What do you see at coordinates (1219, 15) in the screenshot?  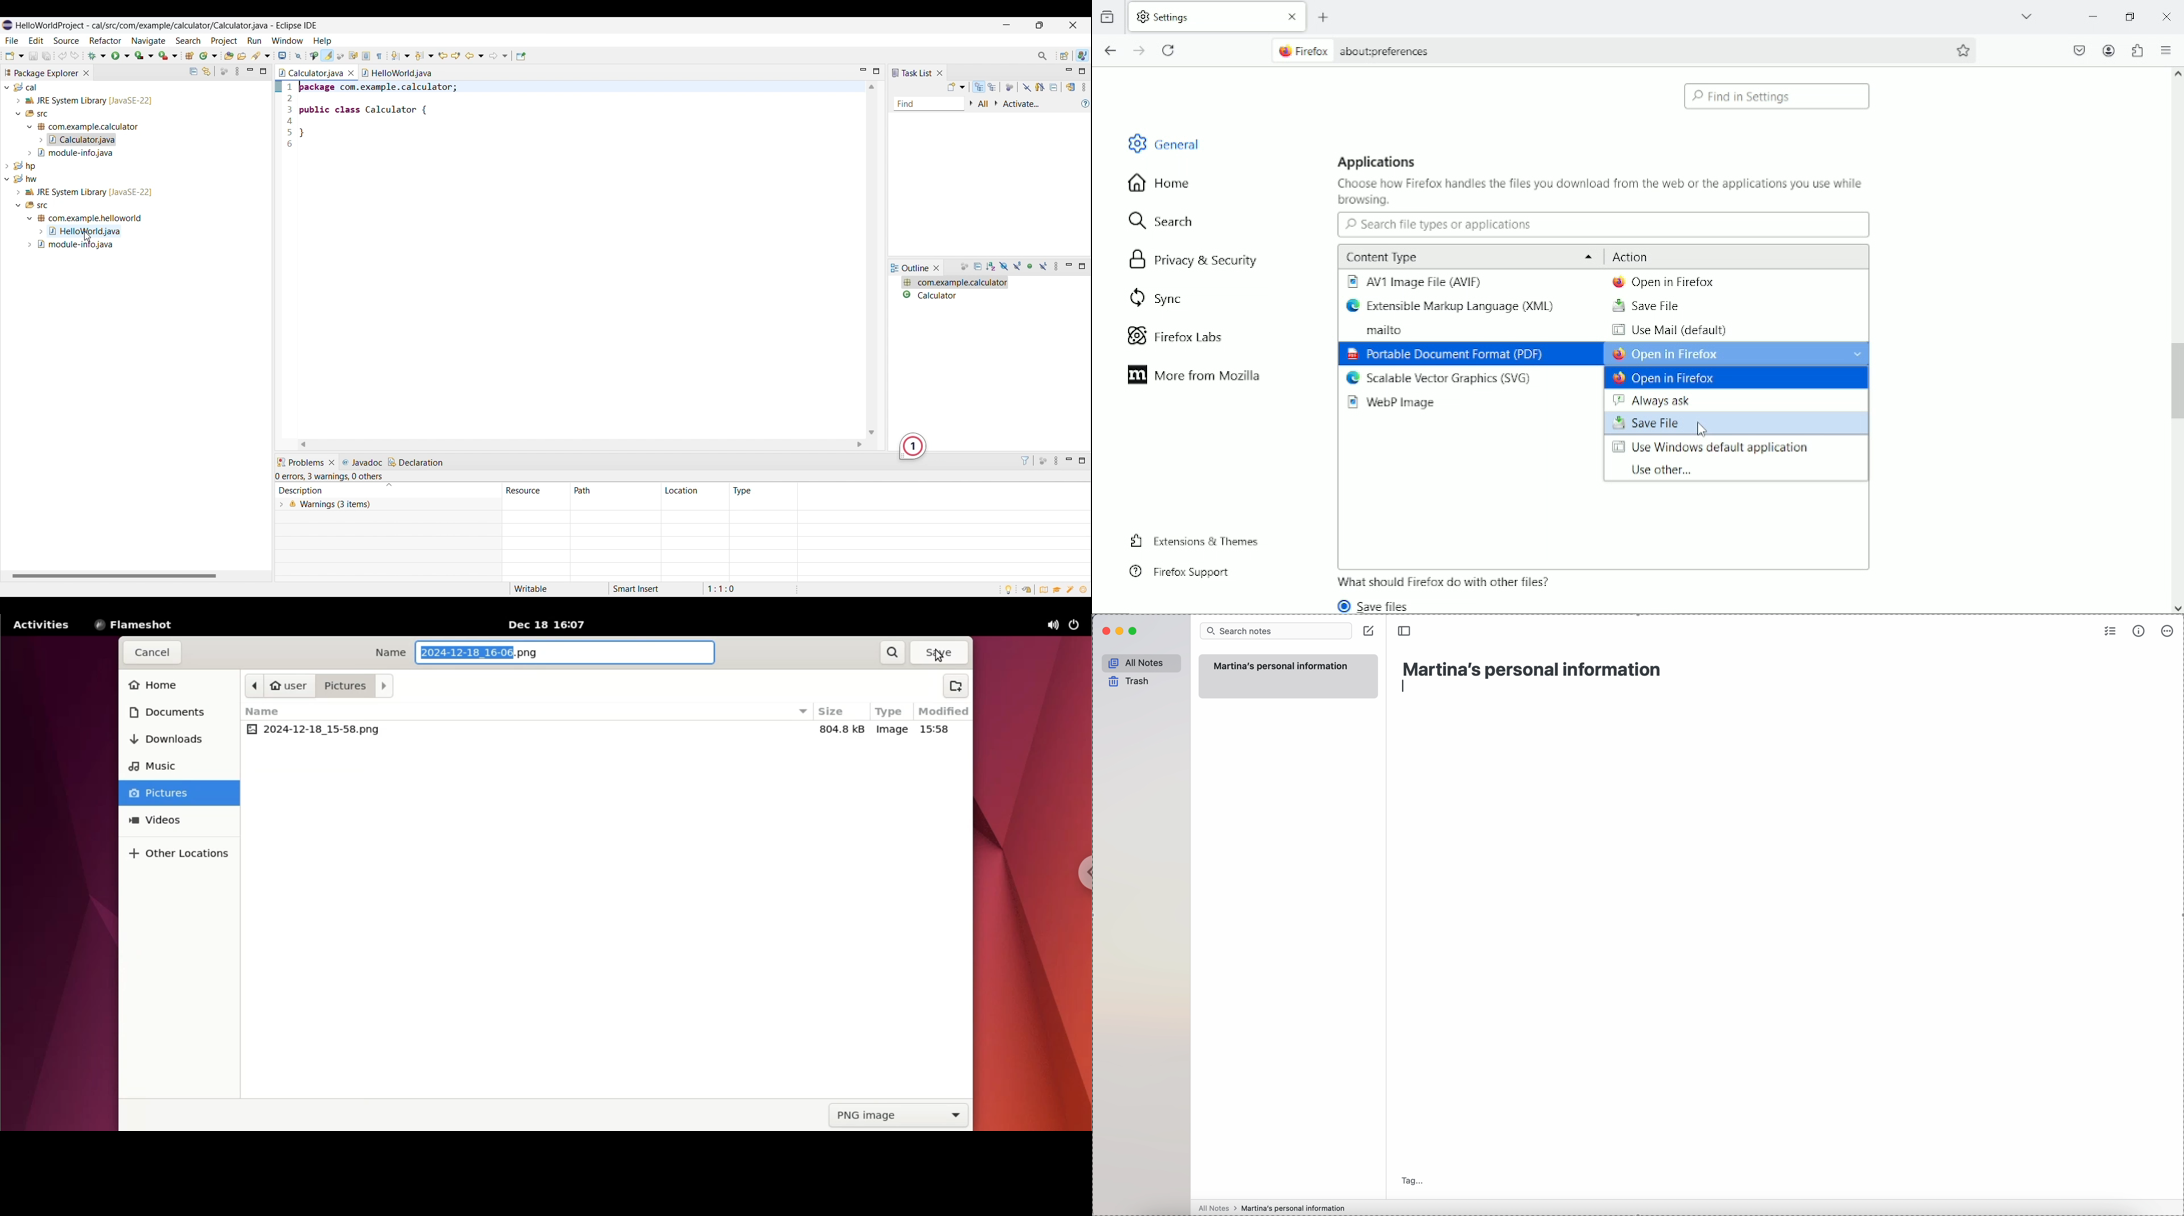 I see `settings tab` at bounding box center [1219, 15].